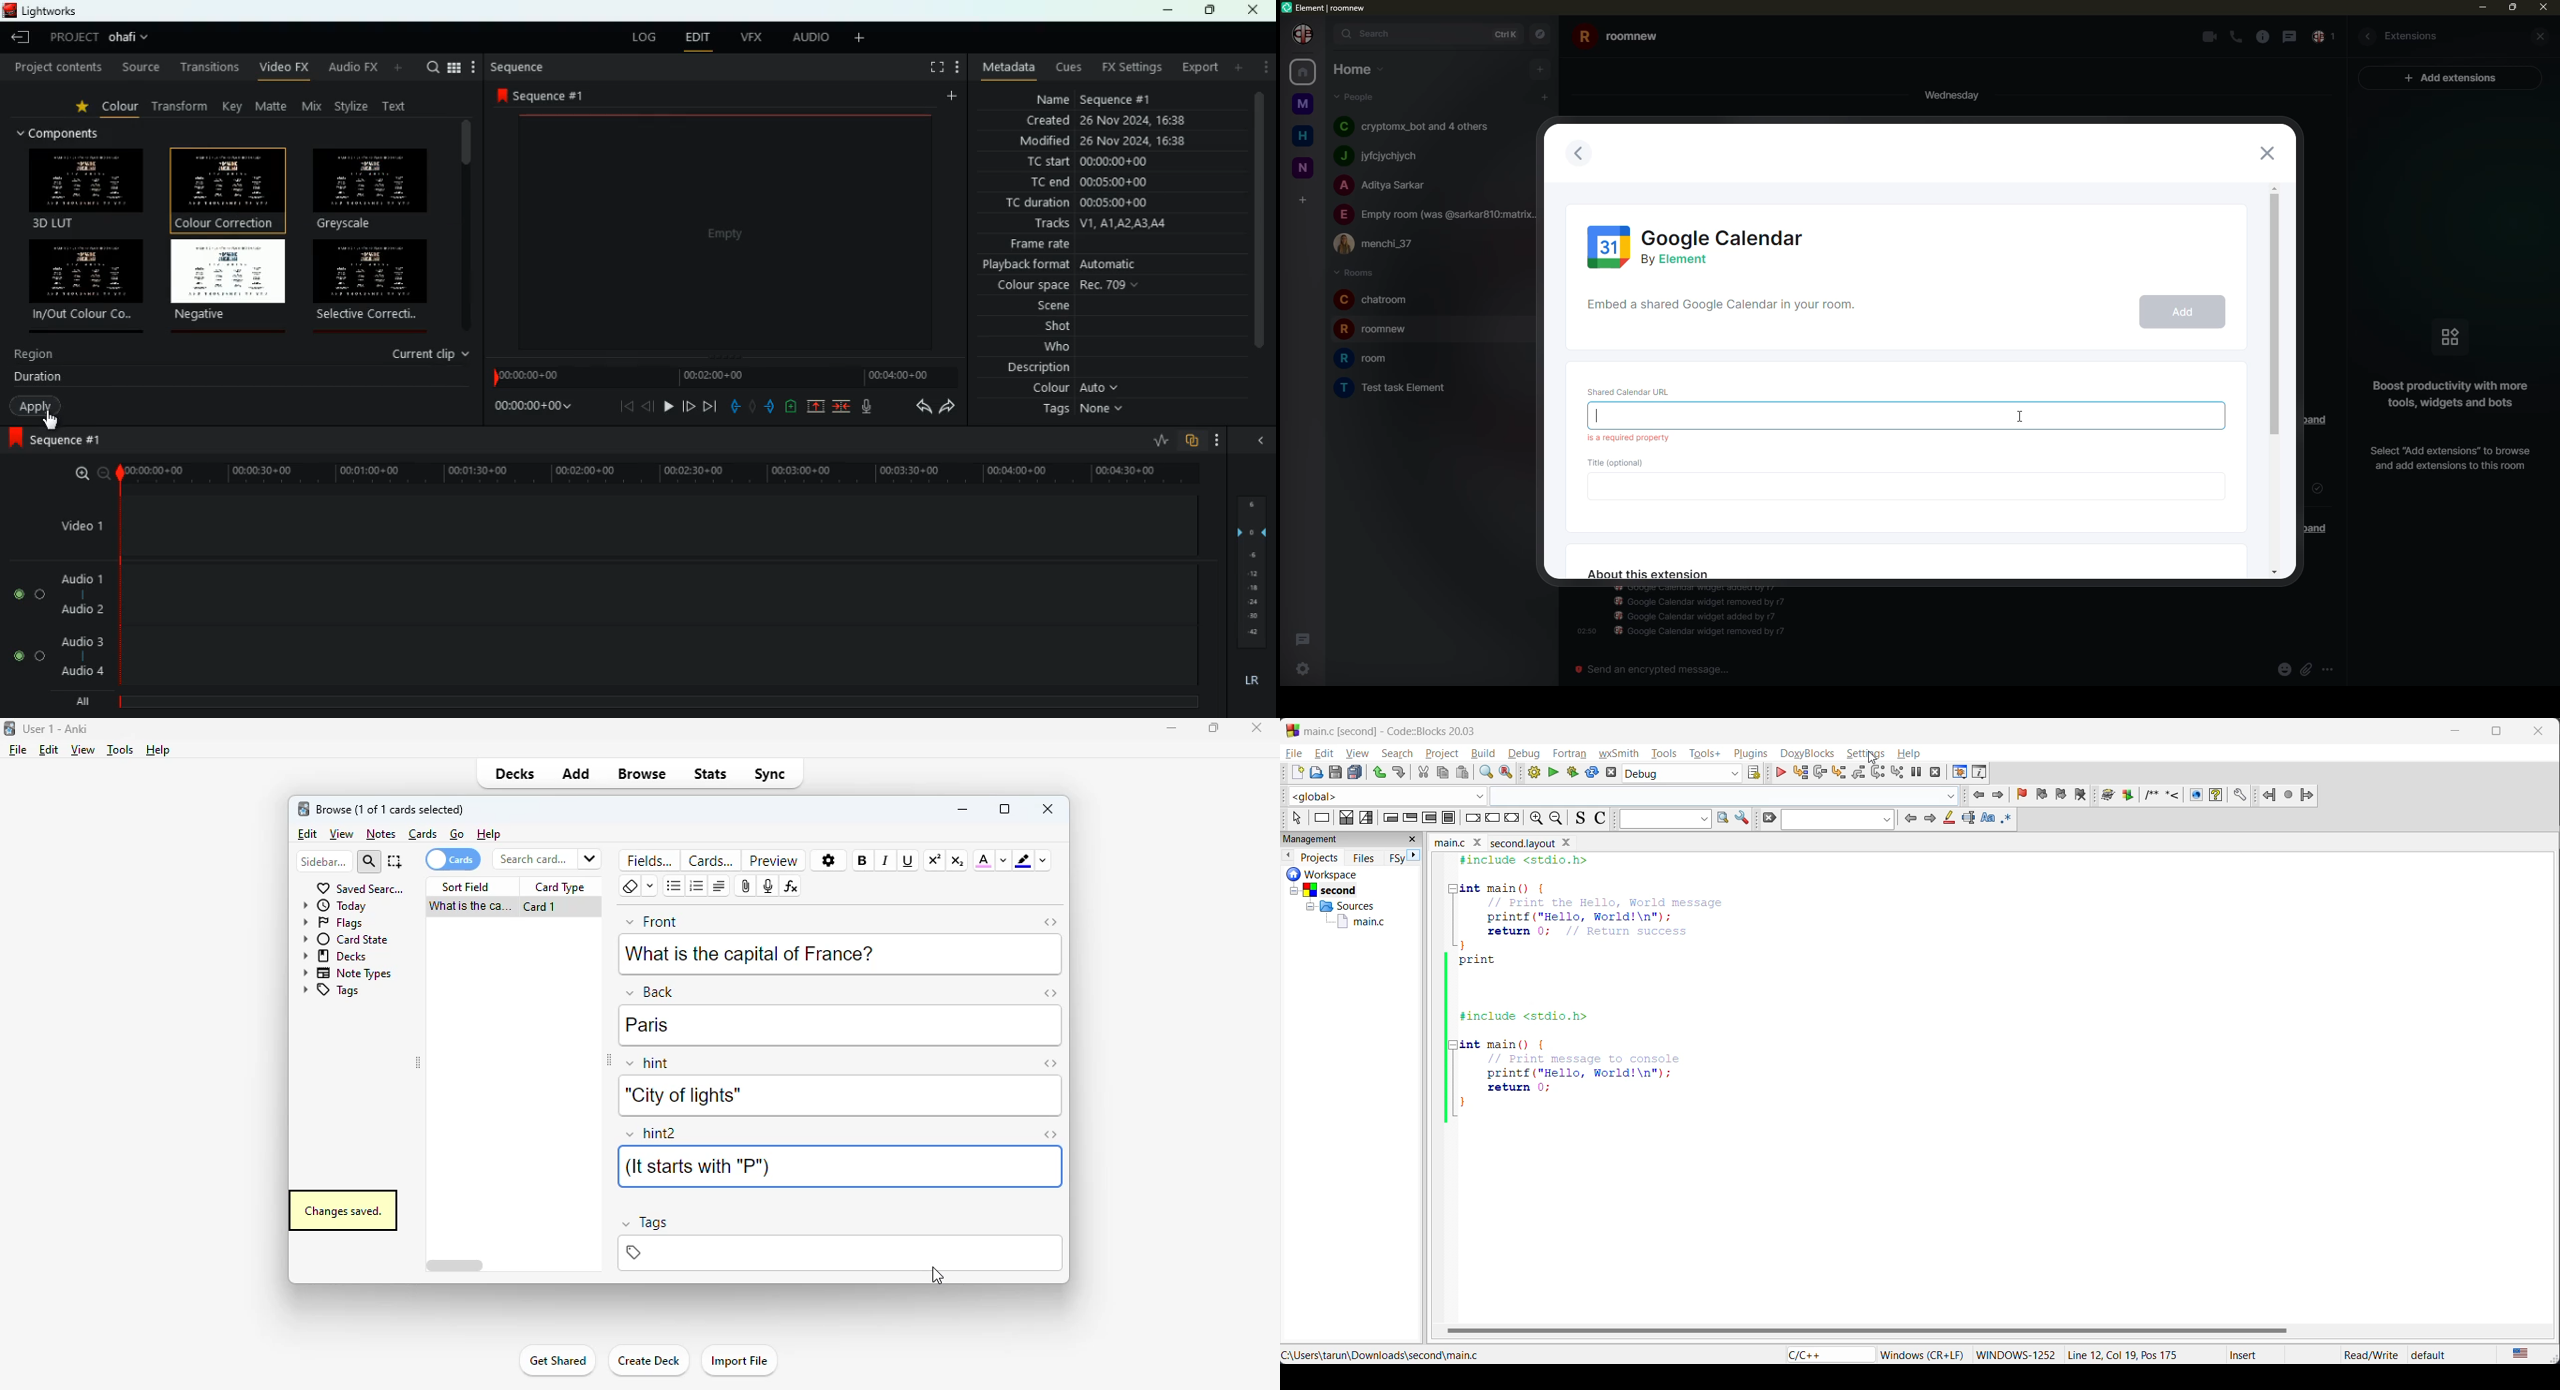  Describe the element at coordinates (530, 409) in the screenshot. I see `time` at that location.